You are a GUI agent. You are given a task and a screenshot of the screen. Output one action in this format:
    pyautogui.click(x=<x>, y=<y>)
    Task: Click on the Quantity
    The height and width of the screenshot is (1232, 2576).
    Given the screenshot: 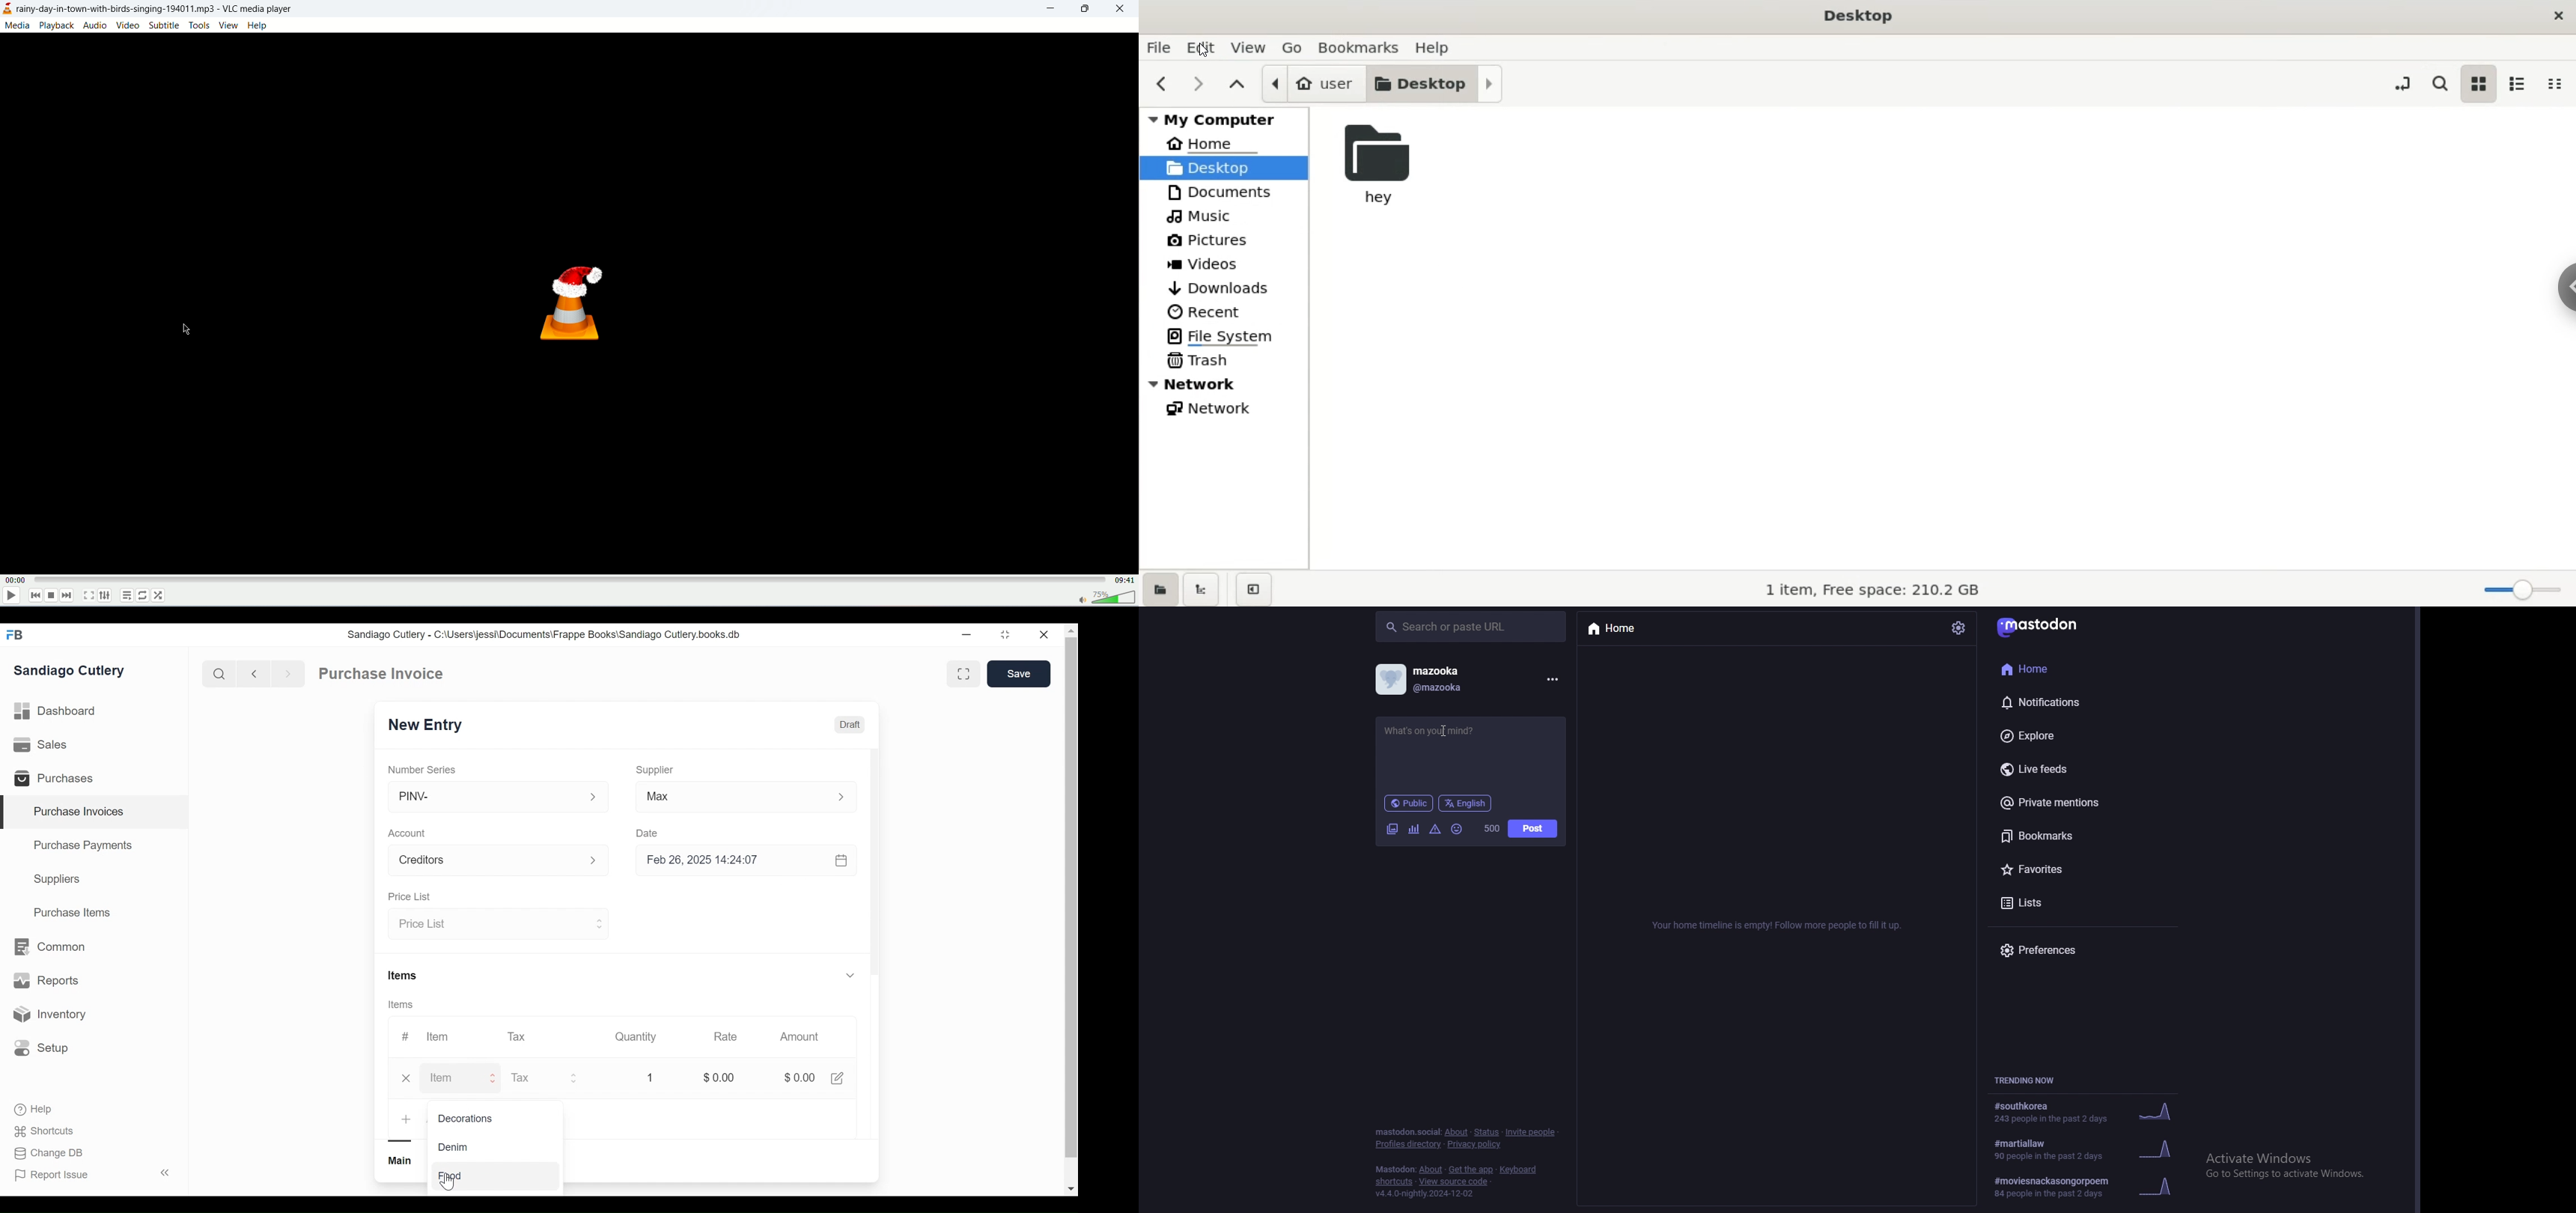 What is the action you would take?
    pyautogui.click(x=637, y=1036)
    